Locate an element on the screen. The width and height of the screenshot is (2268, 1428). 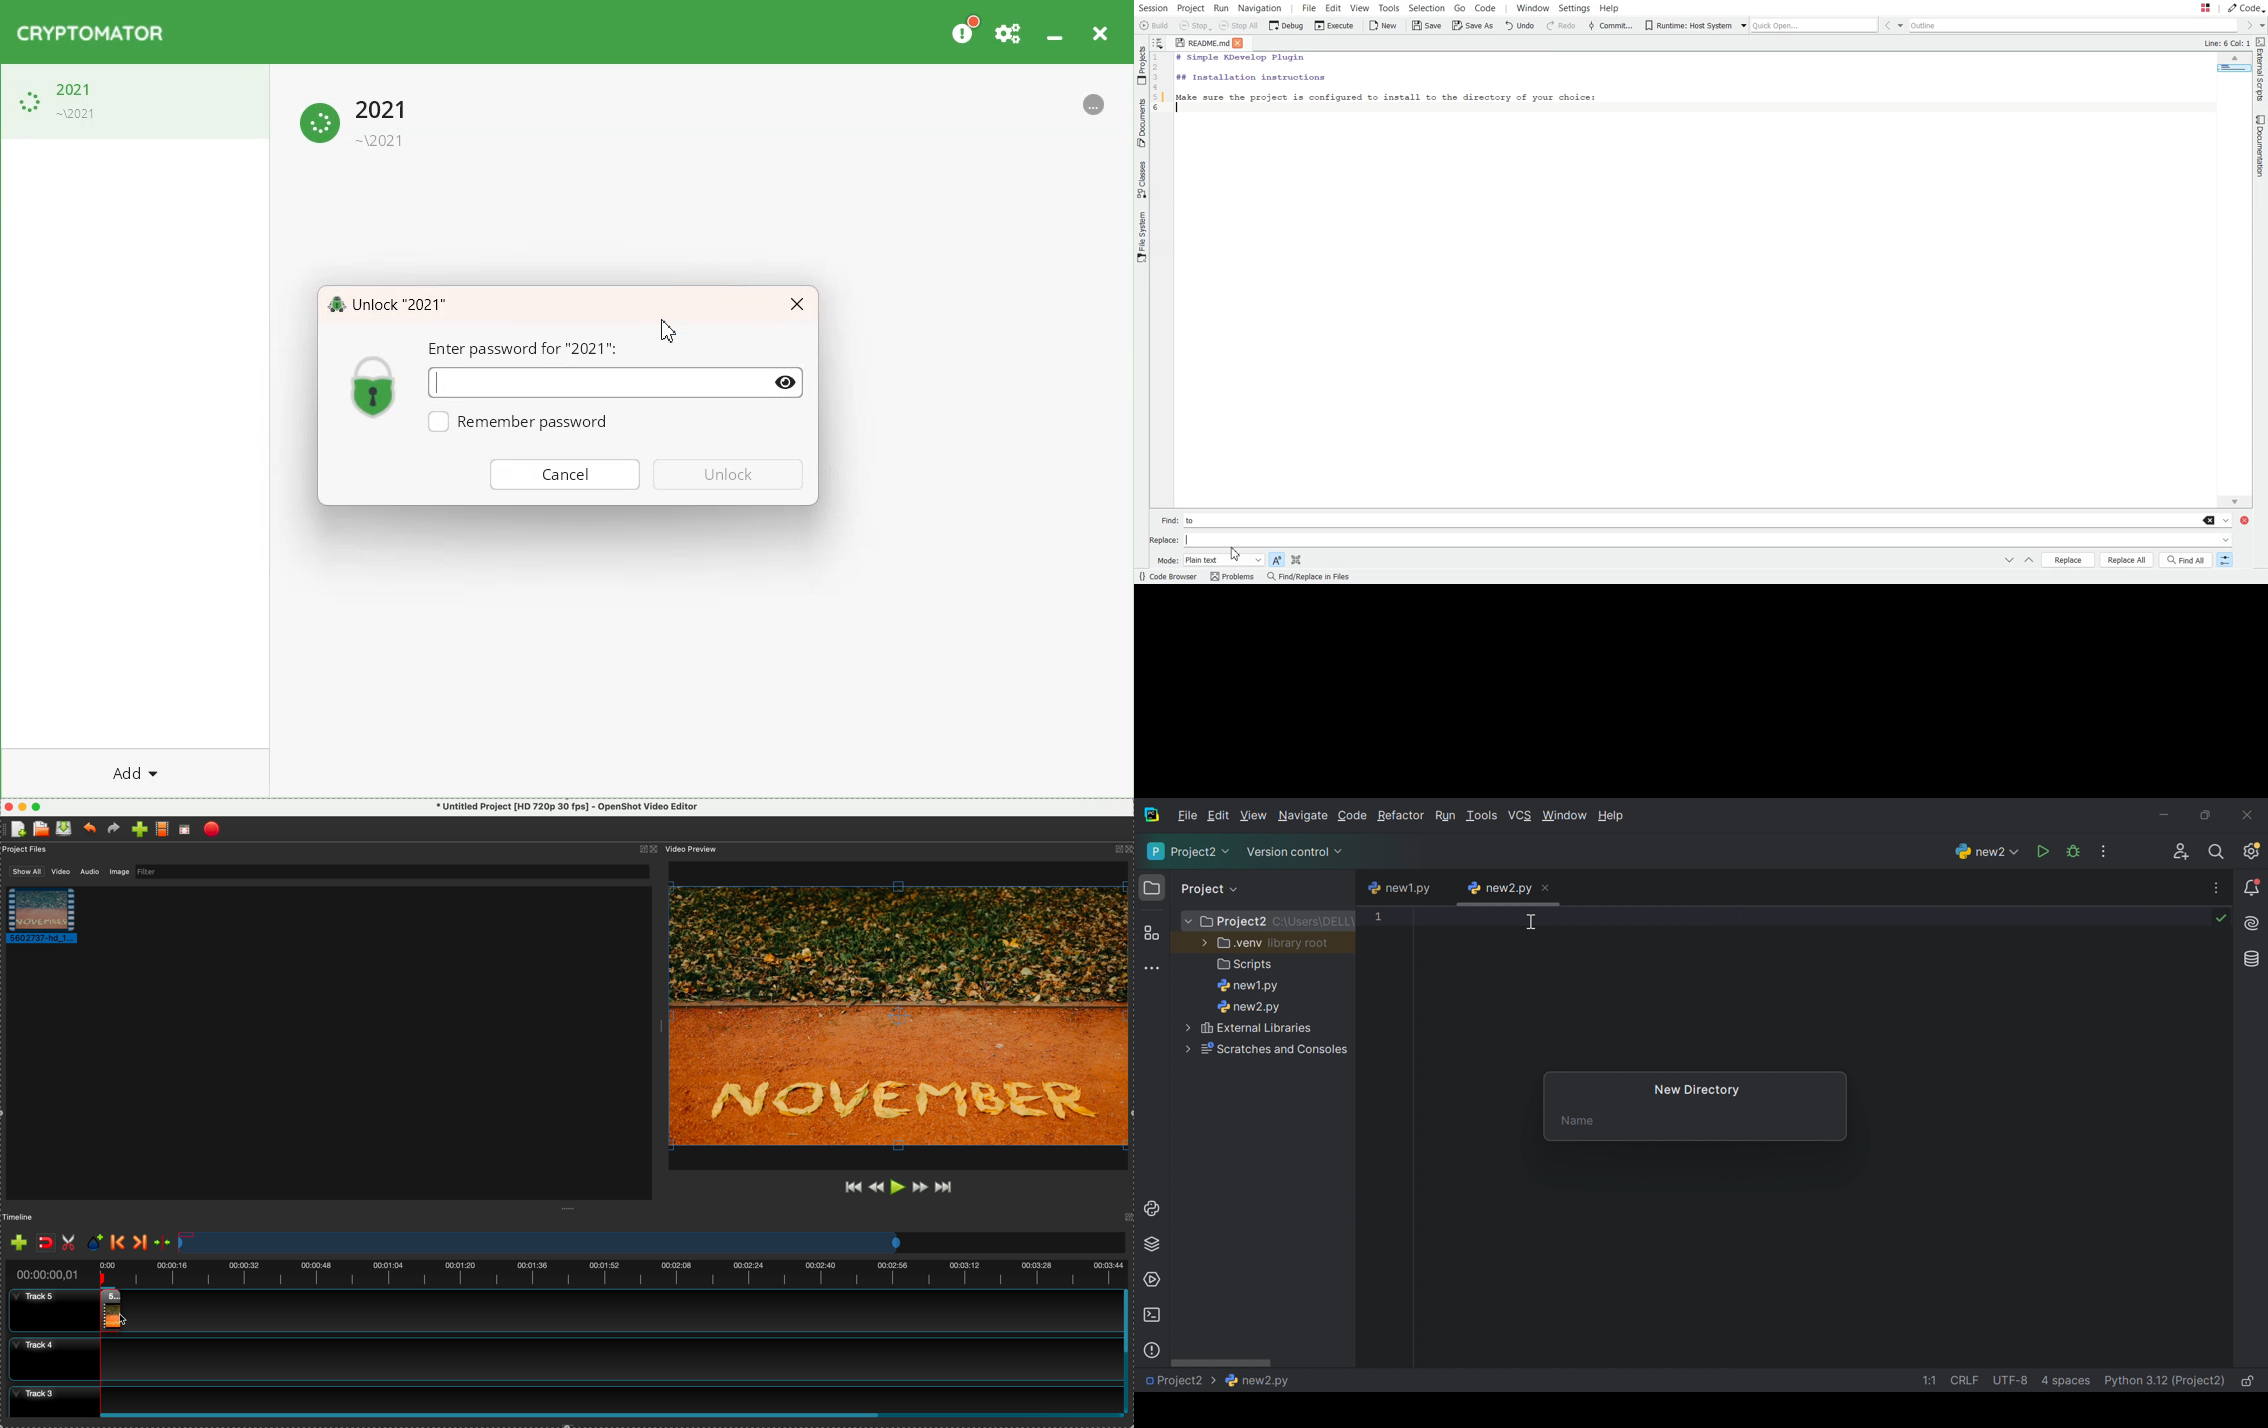
enable razor is located at coordinates (71, 1241).